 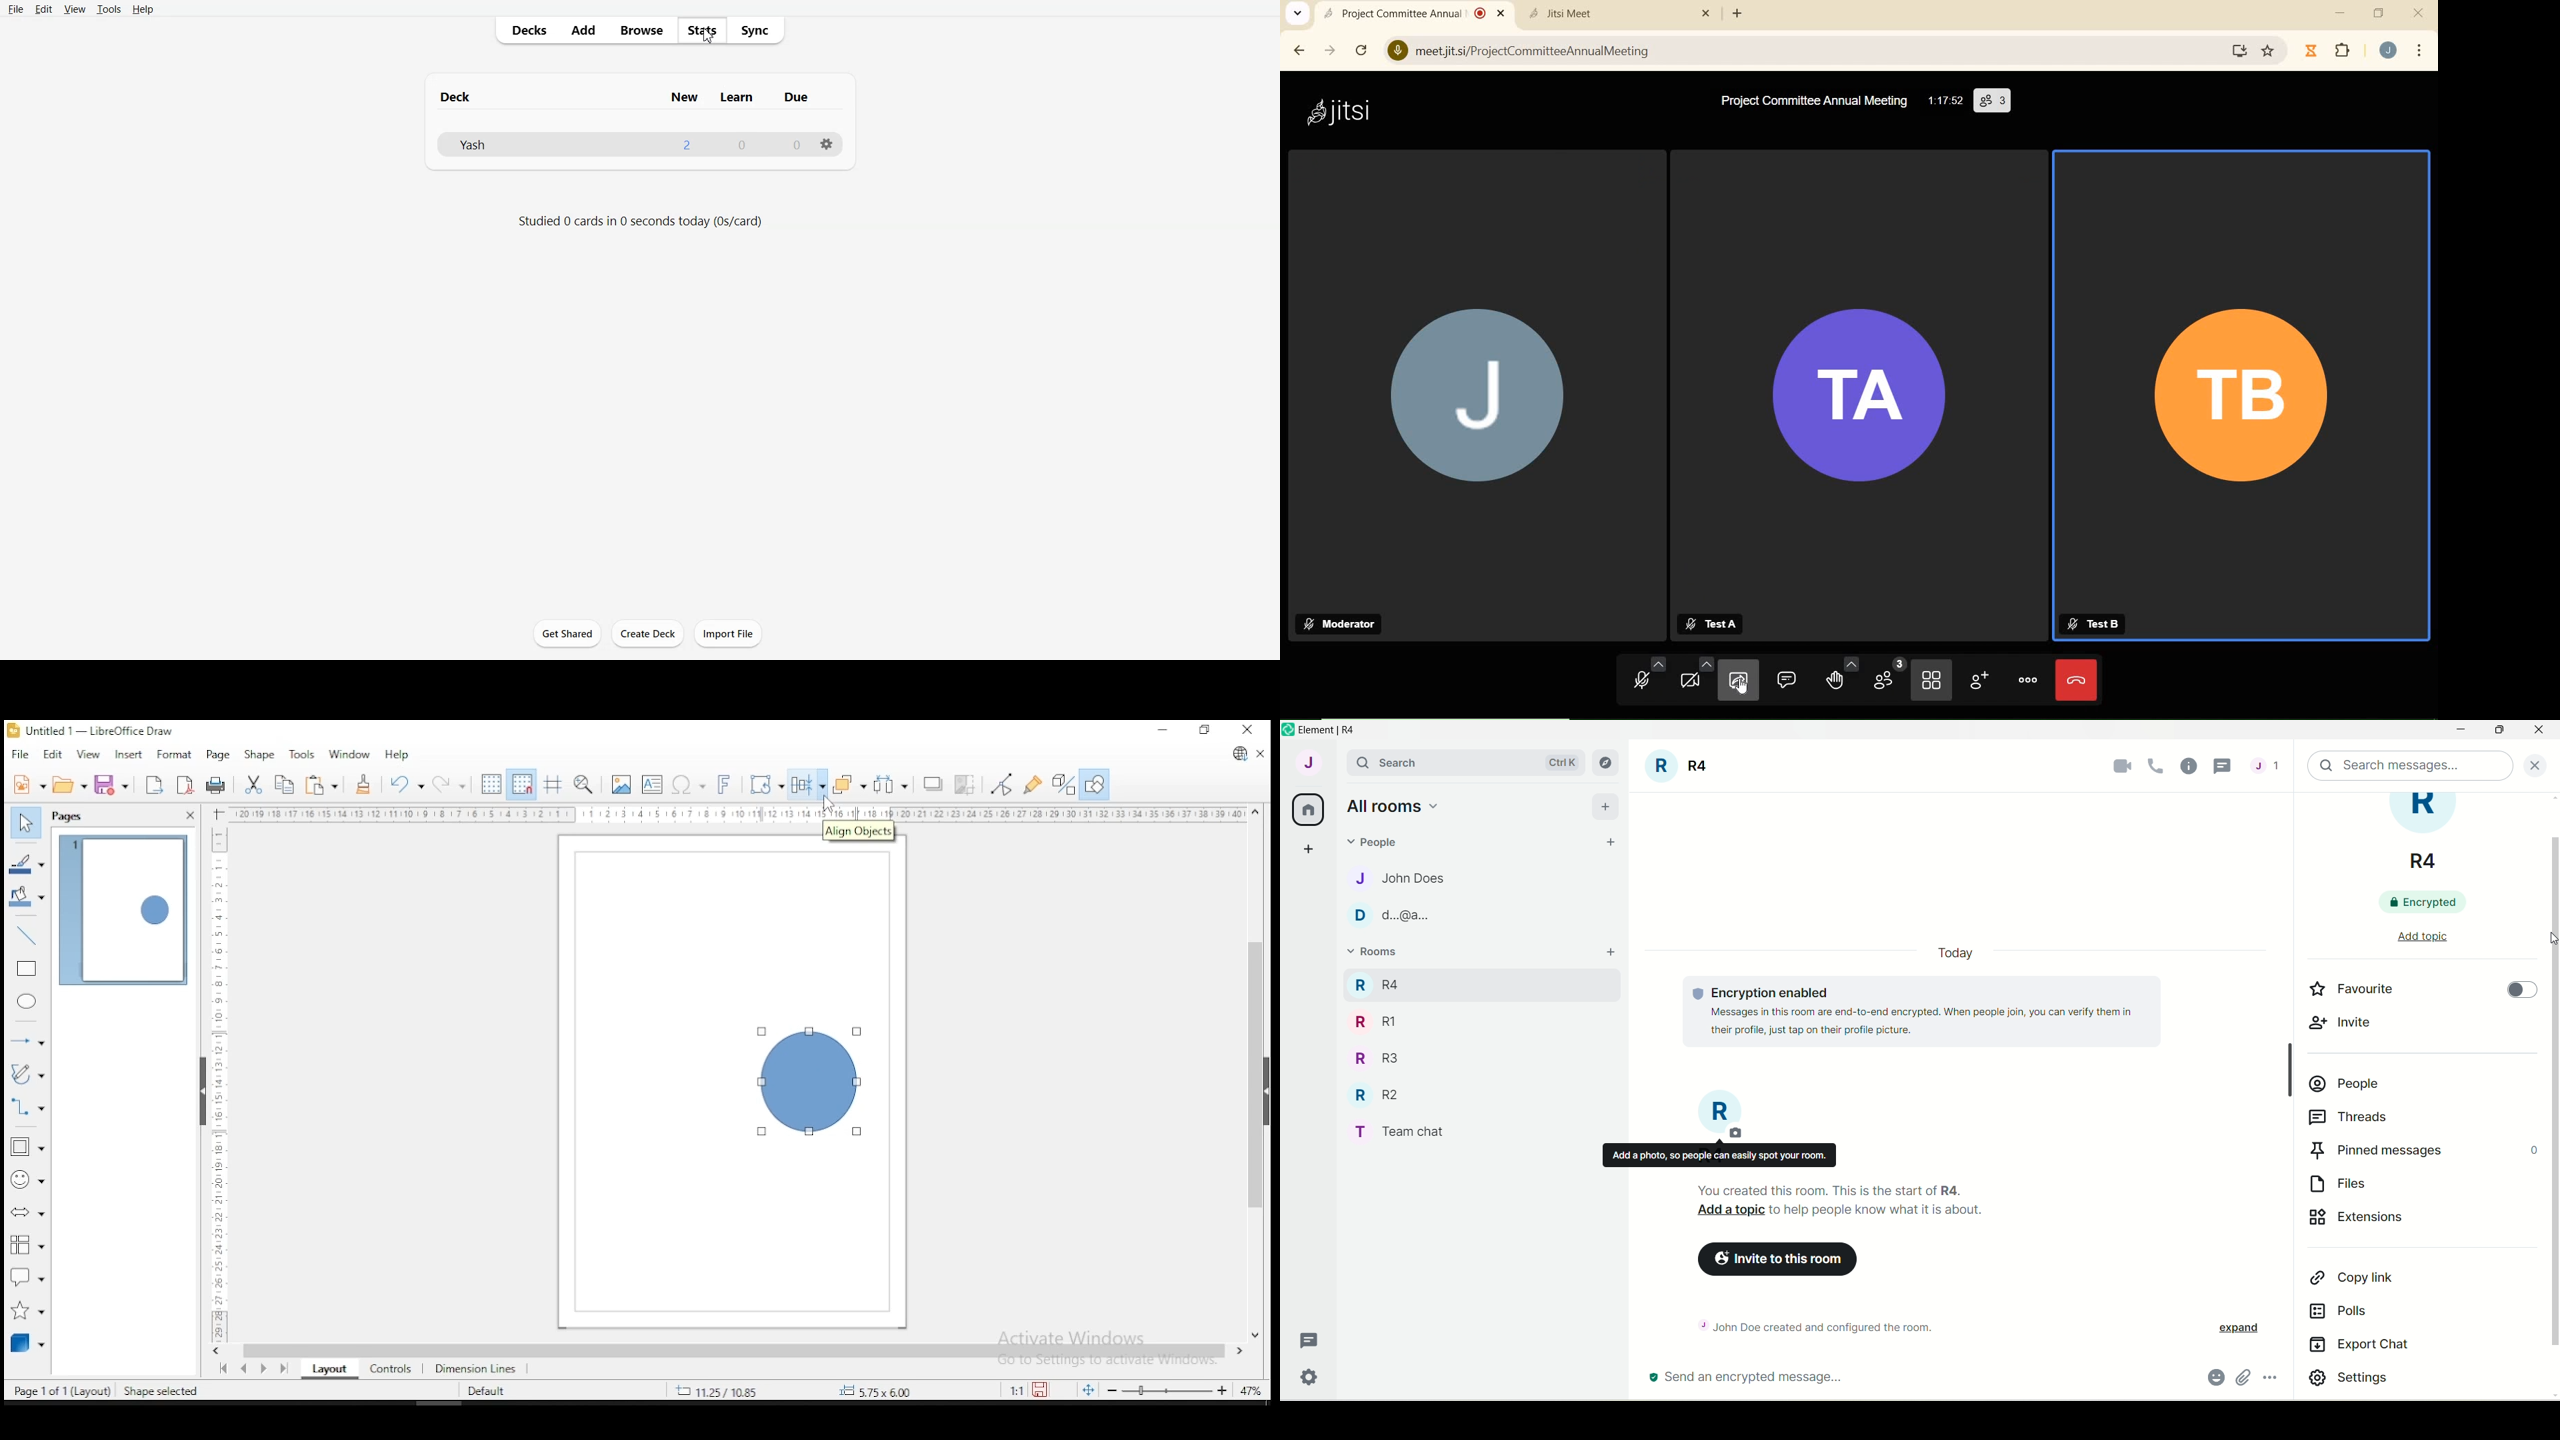 What do you see at coordinates (28, 1276) in the screenshot?
I see `callout shapes` at bounding box center [28, 1276].